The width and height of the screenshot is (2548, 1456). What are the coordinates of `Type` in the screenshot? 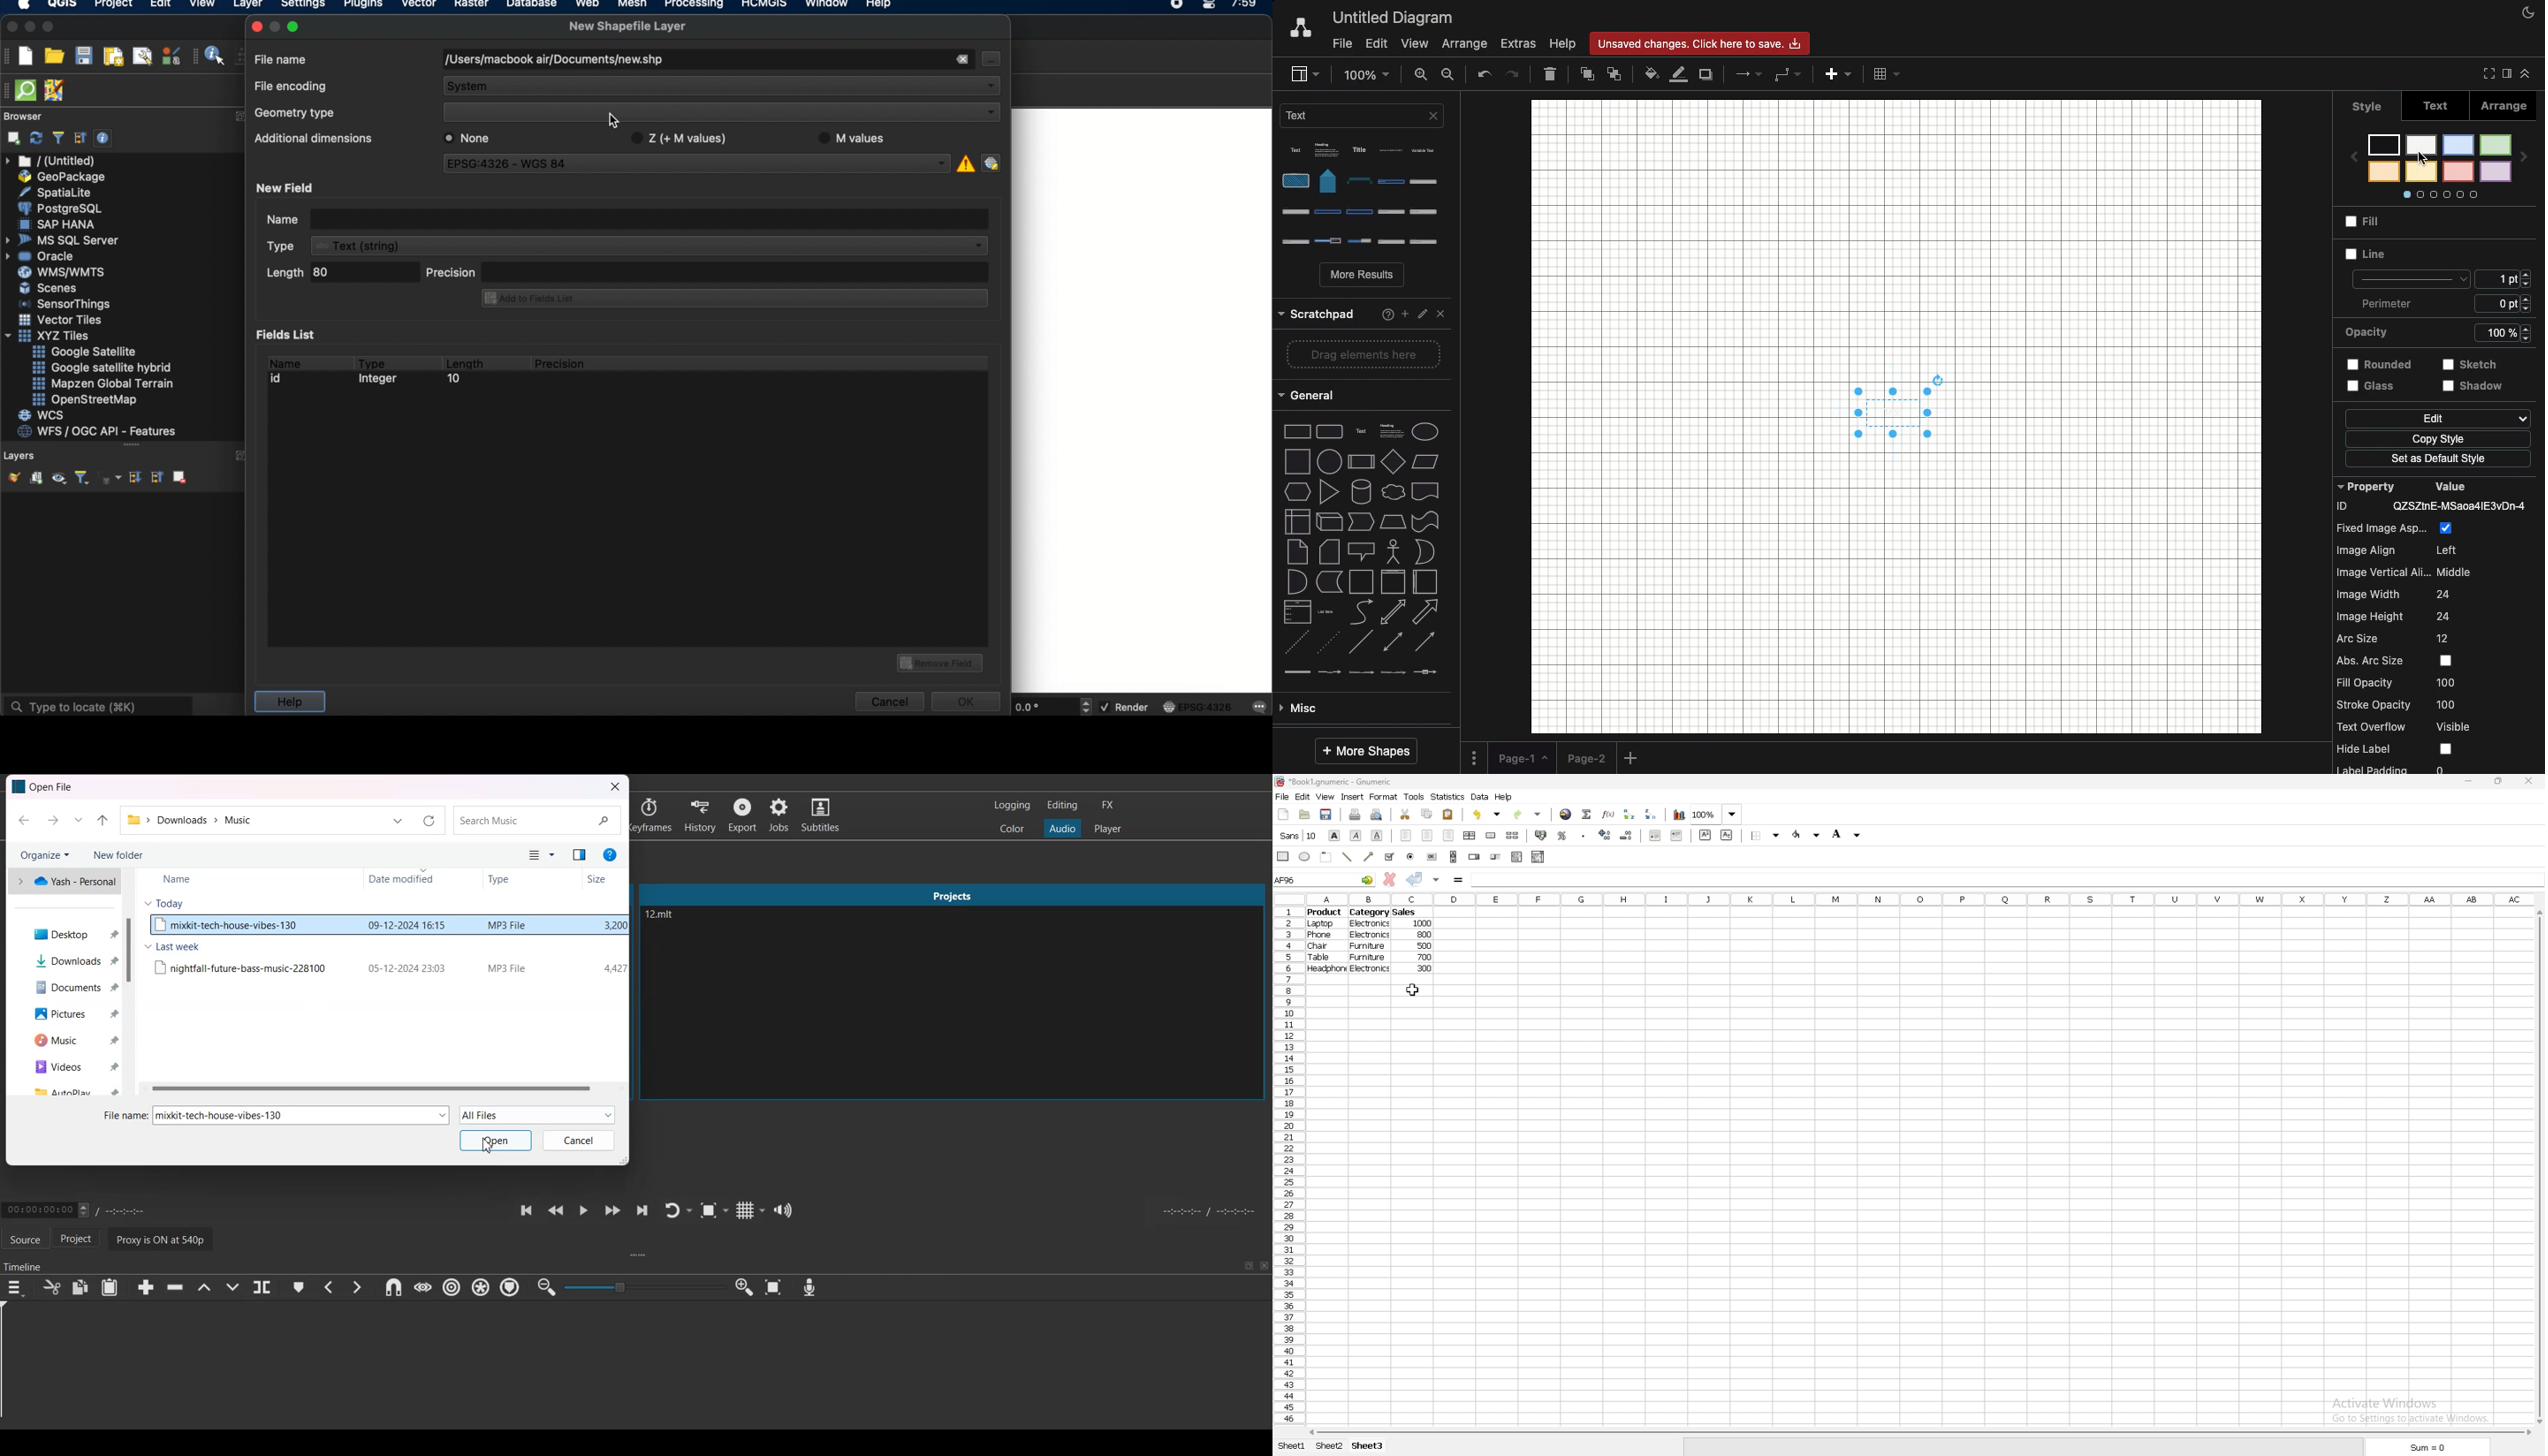 It's located at (530, 879).